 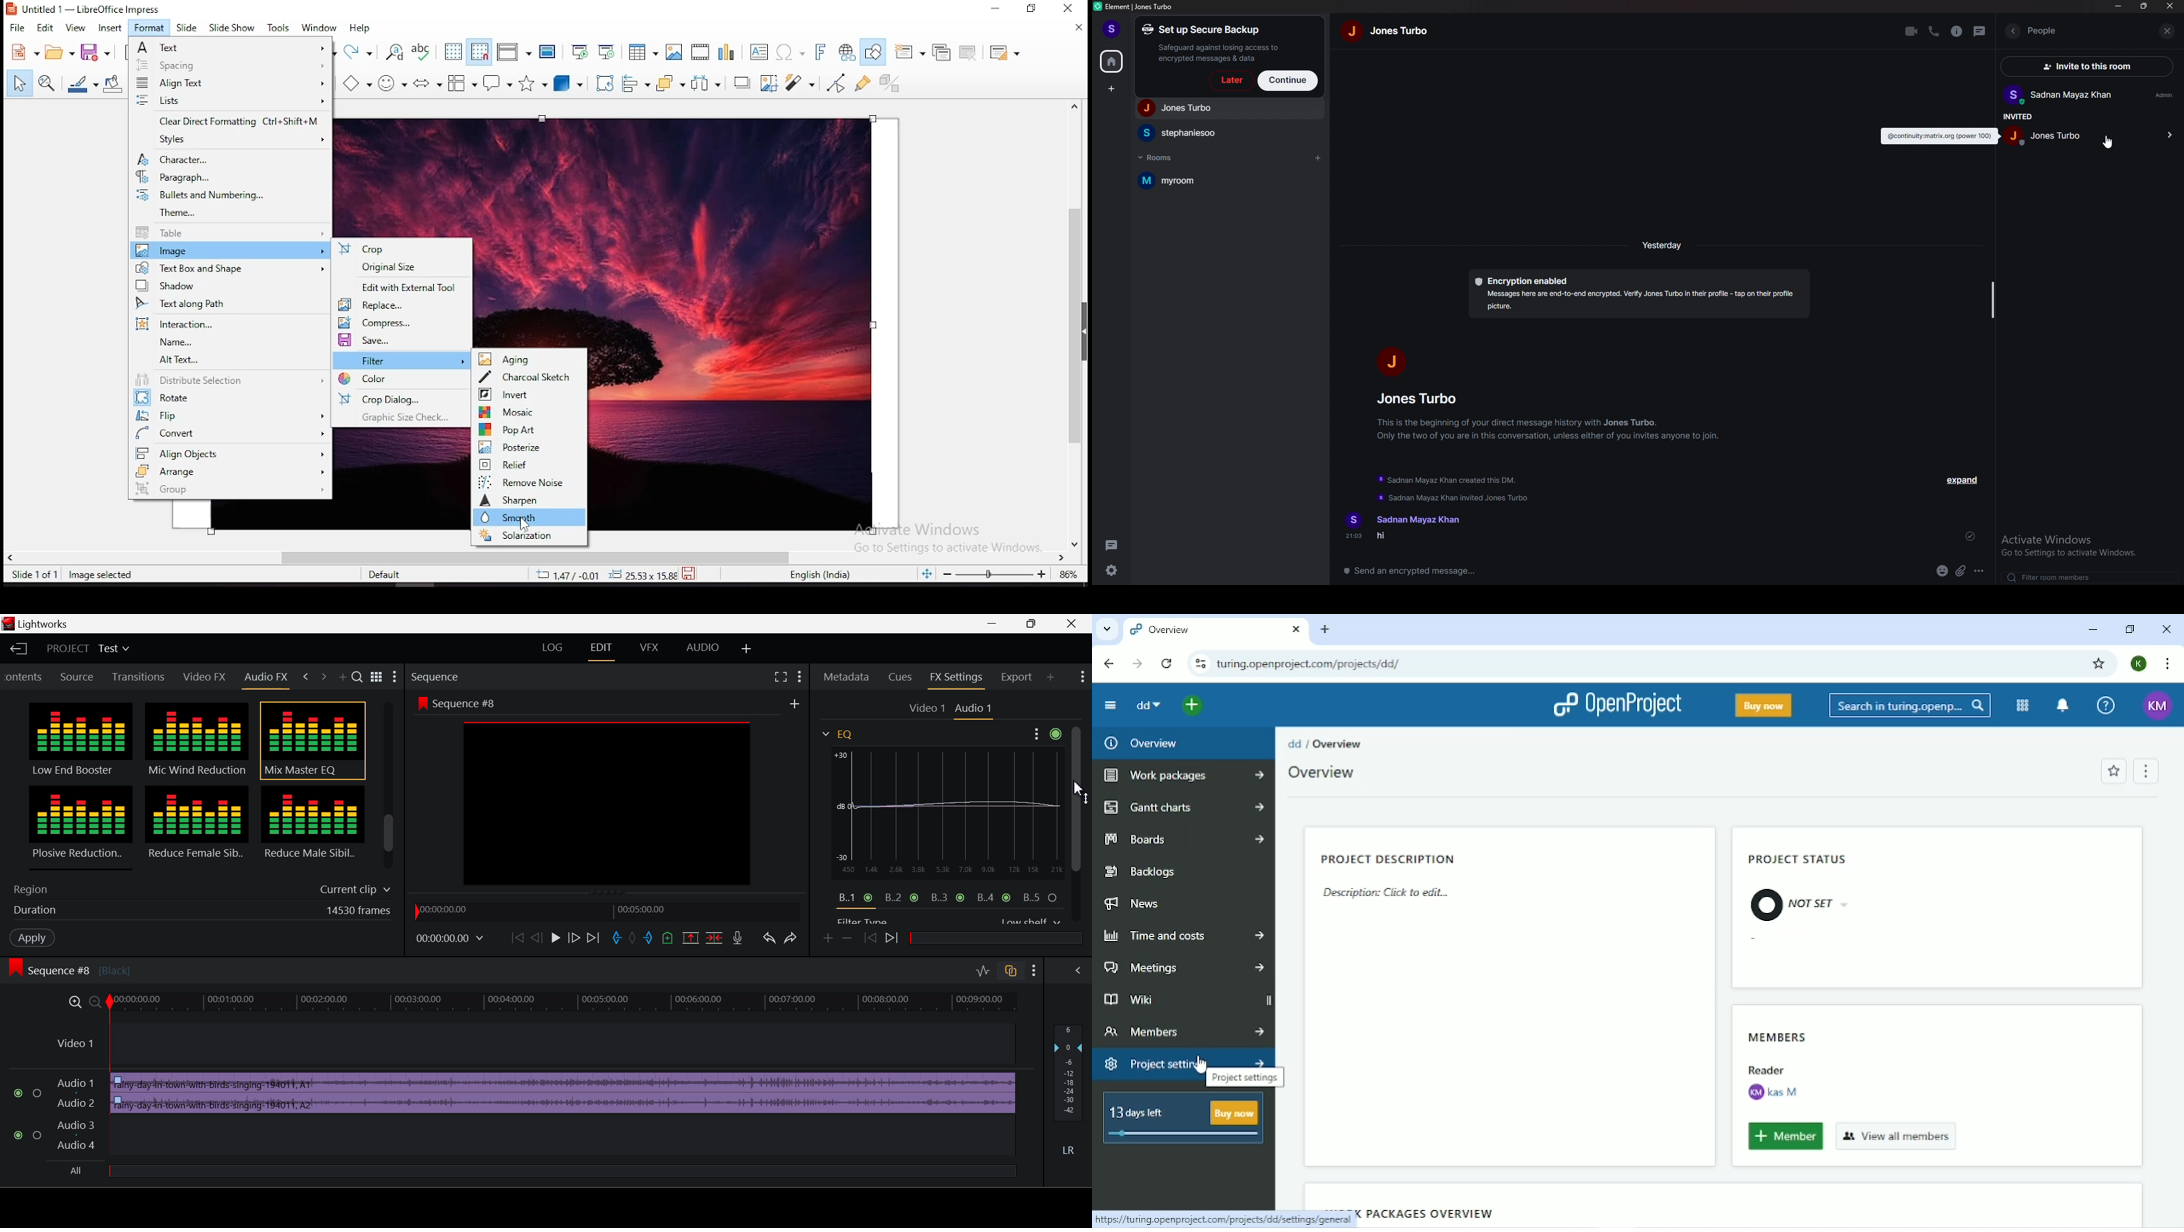 I want to click on resize, so click(x=2144, y=6).